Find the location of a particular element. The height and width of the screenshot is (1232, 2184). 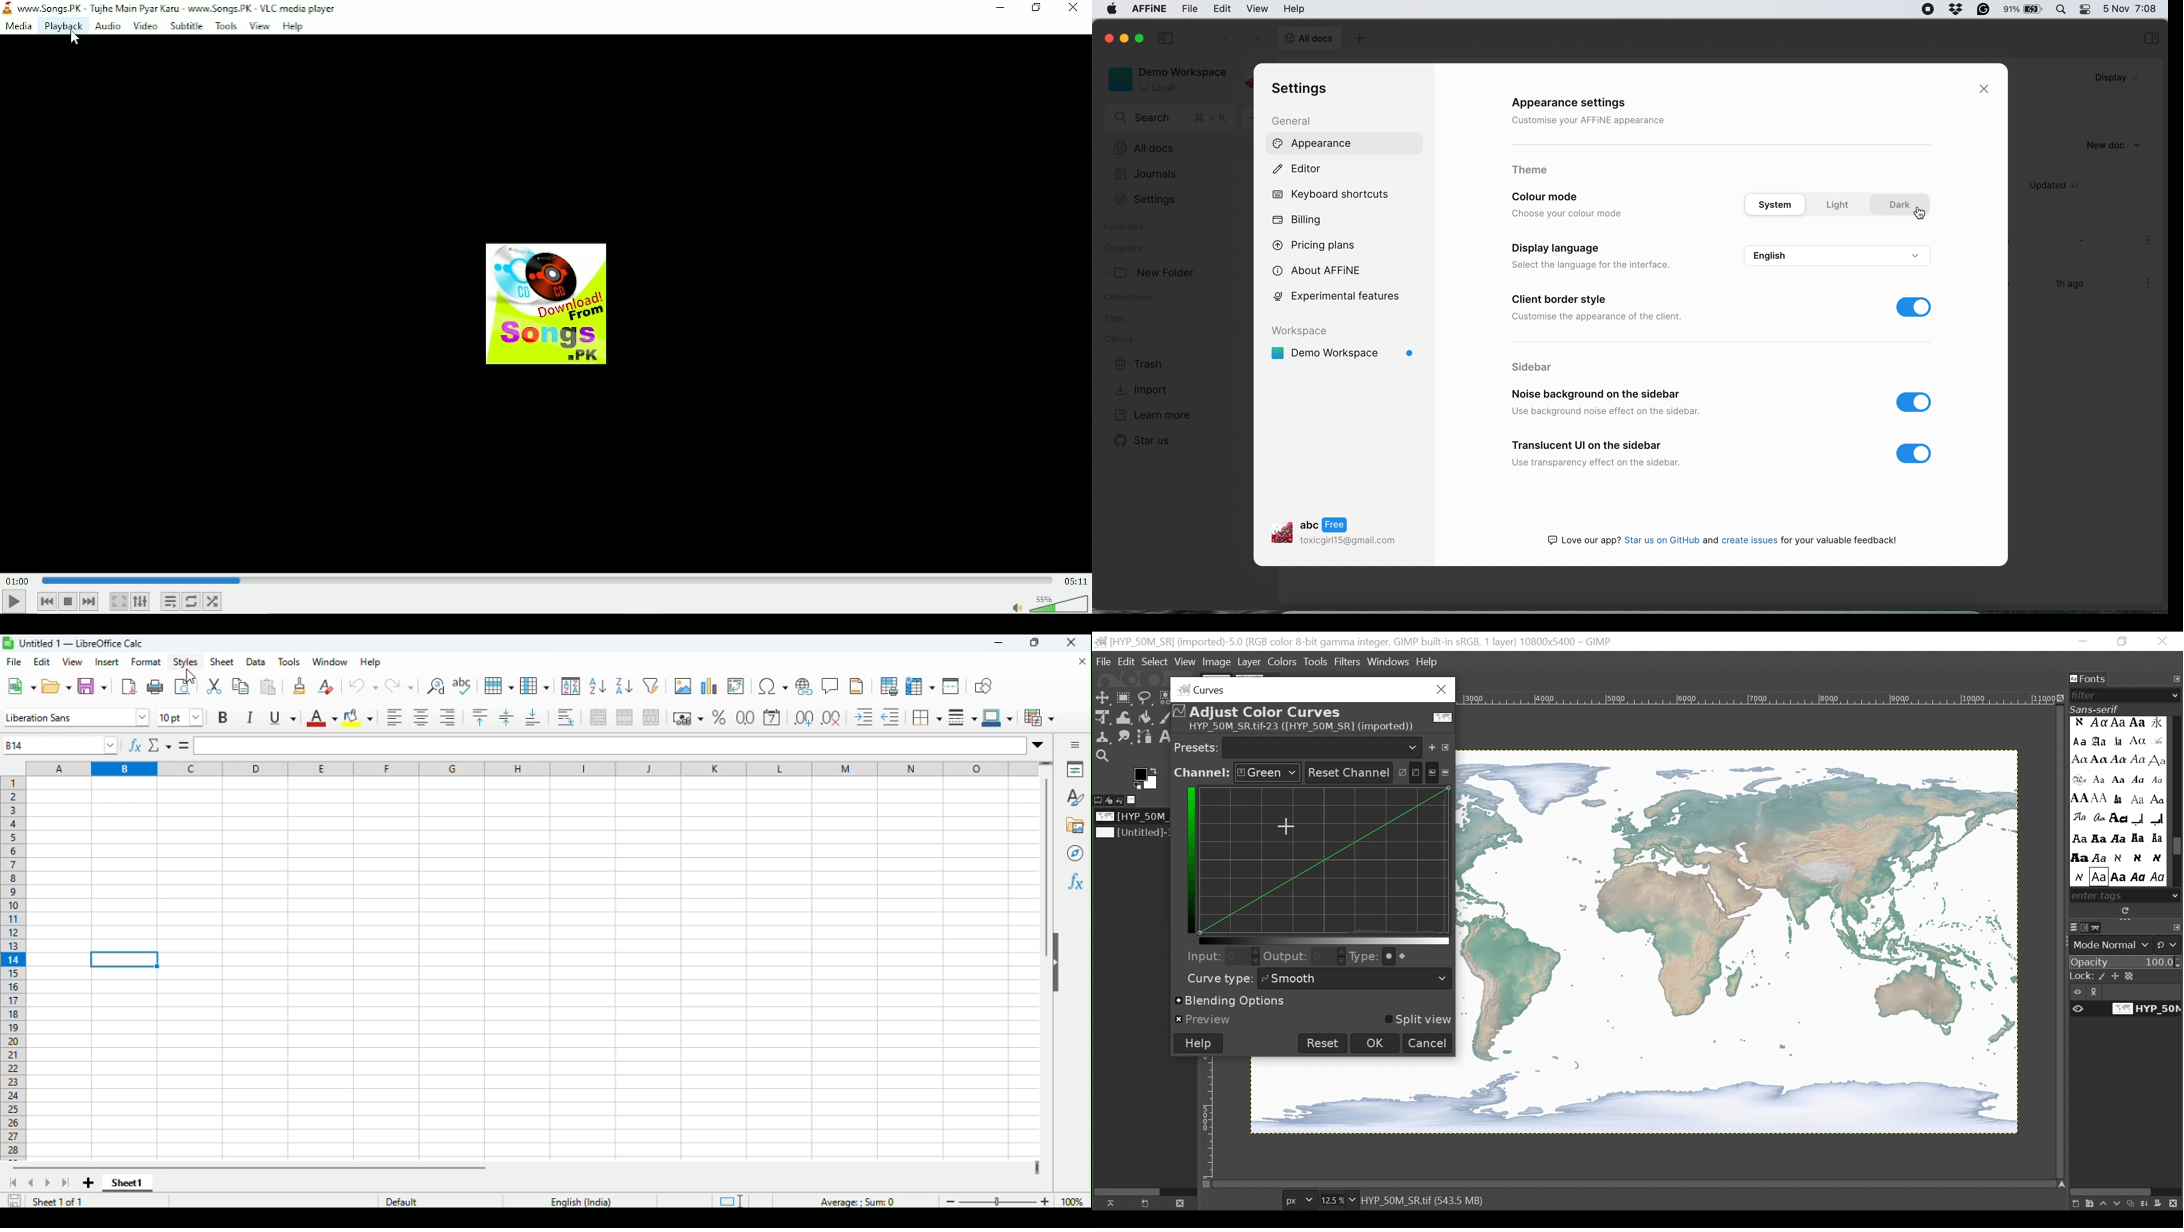

edit is located at coordinates (1225, 8).